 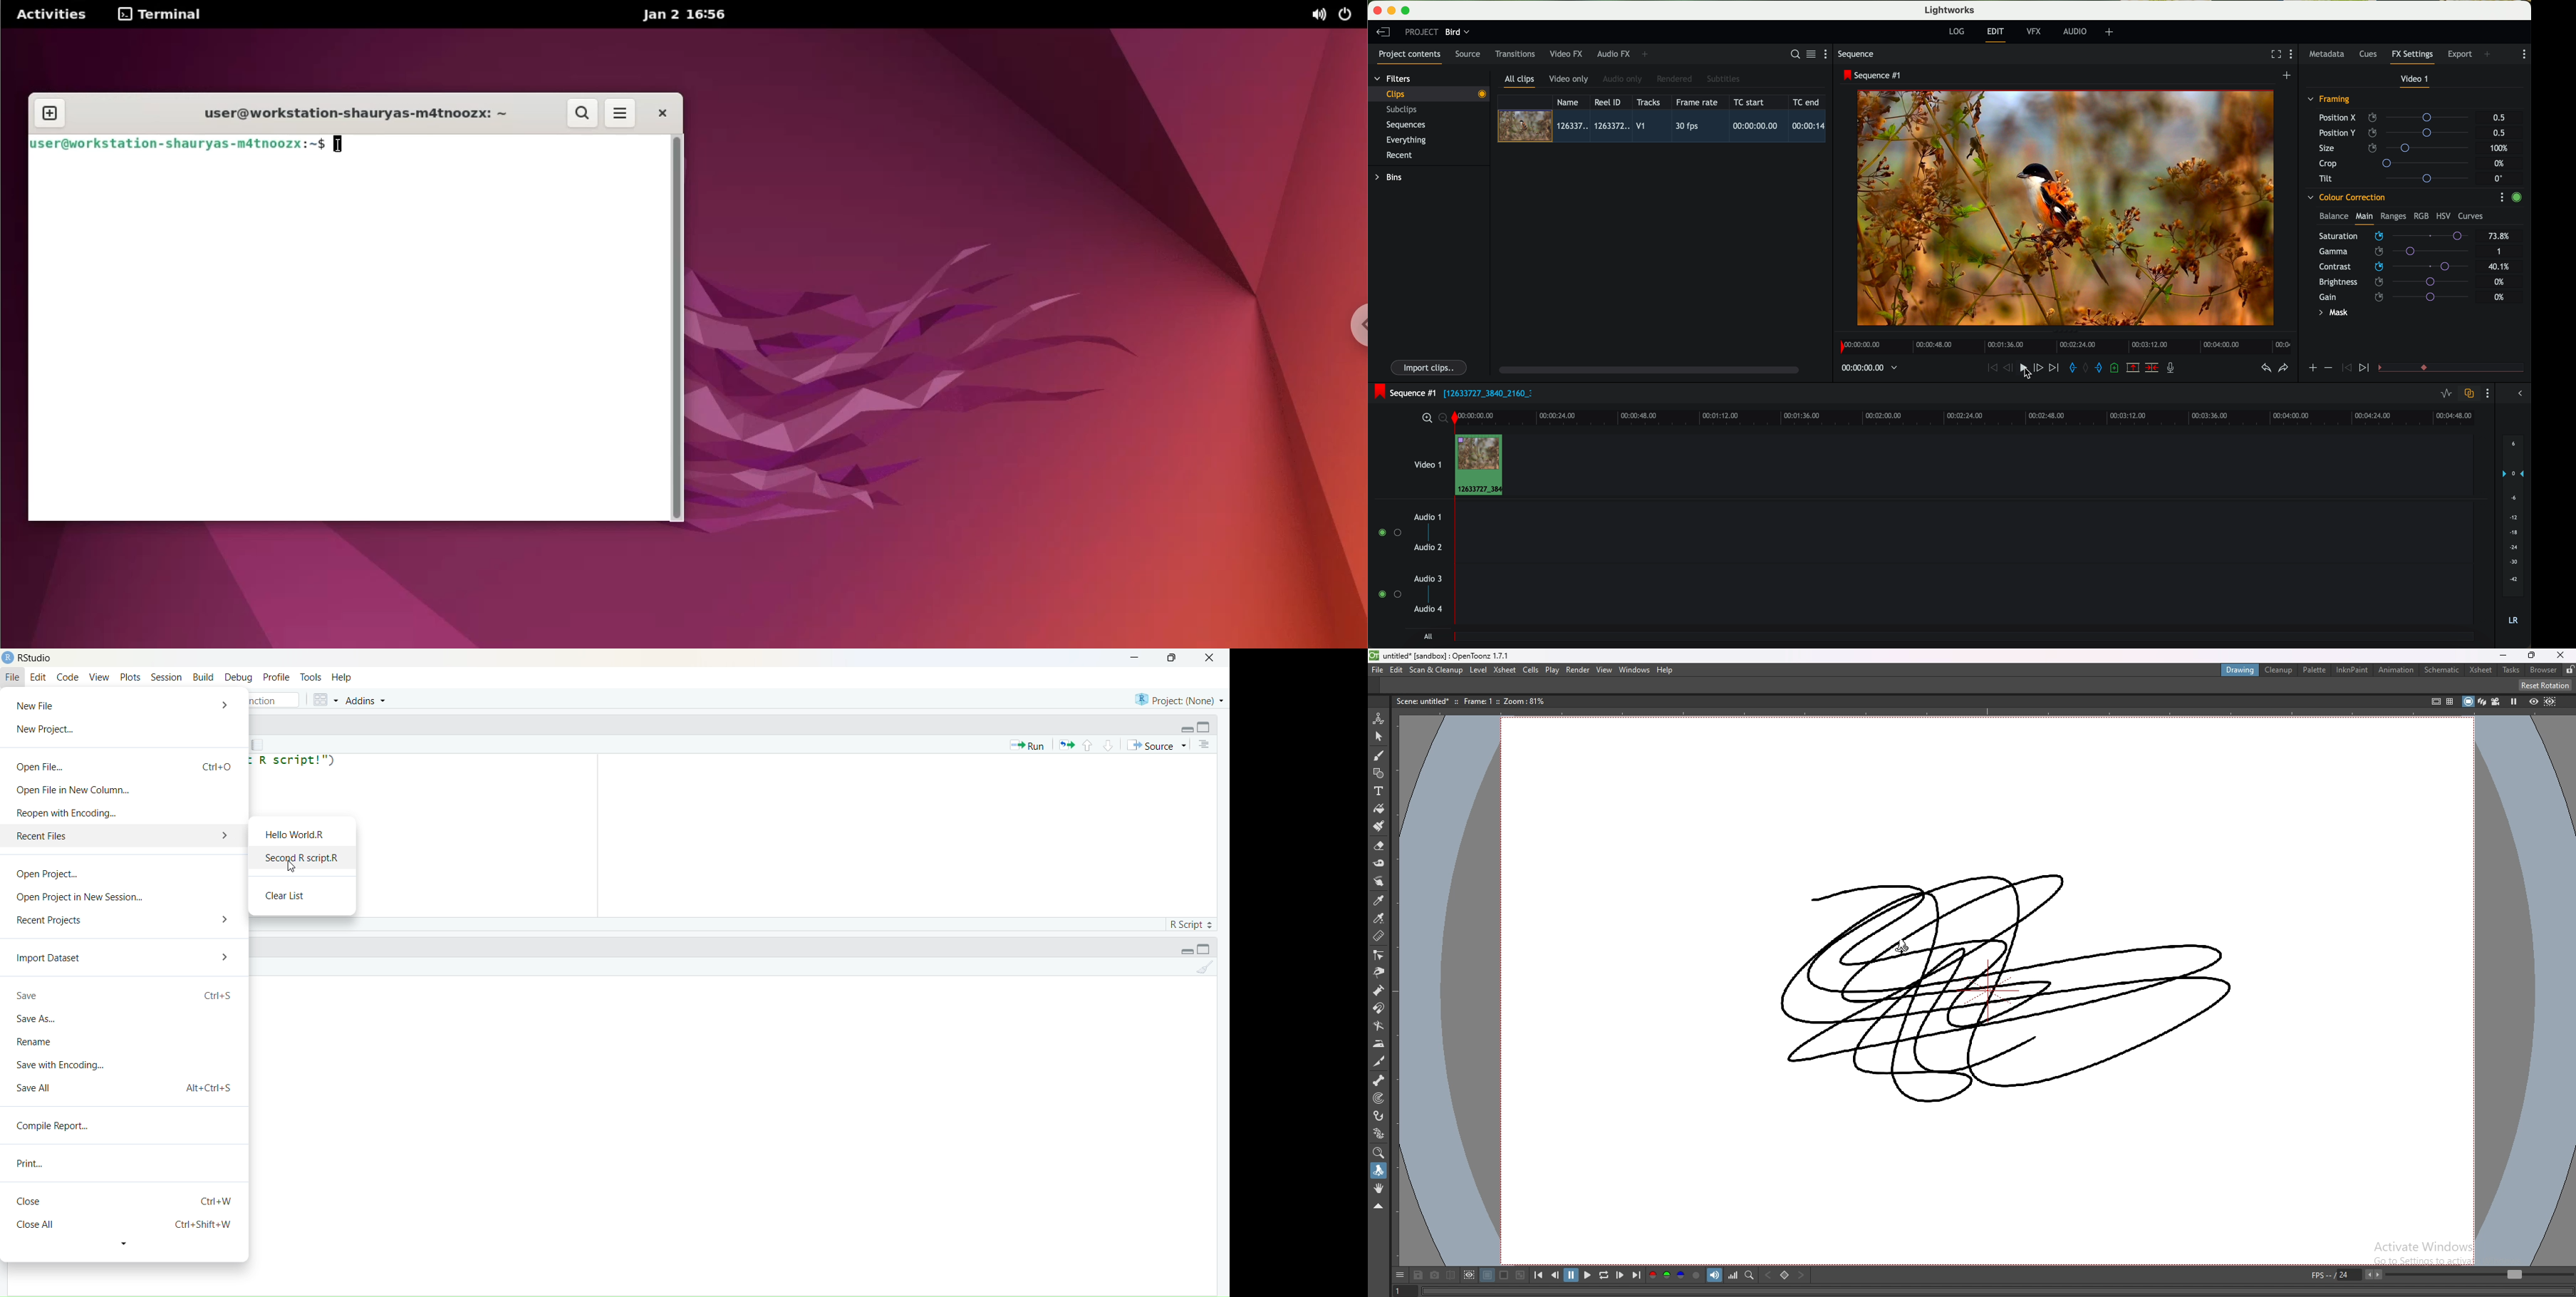 What do you see at coordinates (2421, 215) in the screenshot?
I see `RGB` at bounding box center [2421, 215].